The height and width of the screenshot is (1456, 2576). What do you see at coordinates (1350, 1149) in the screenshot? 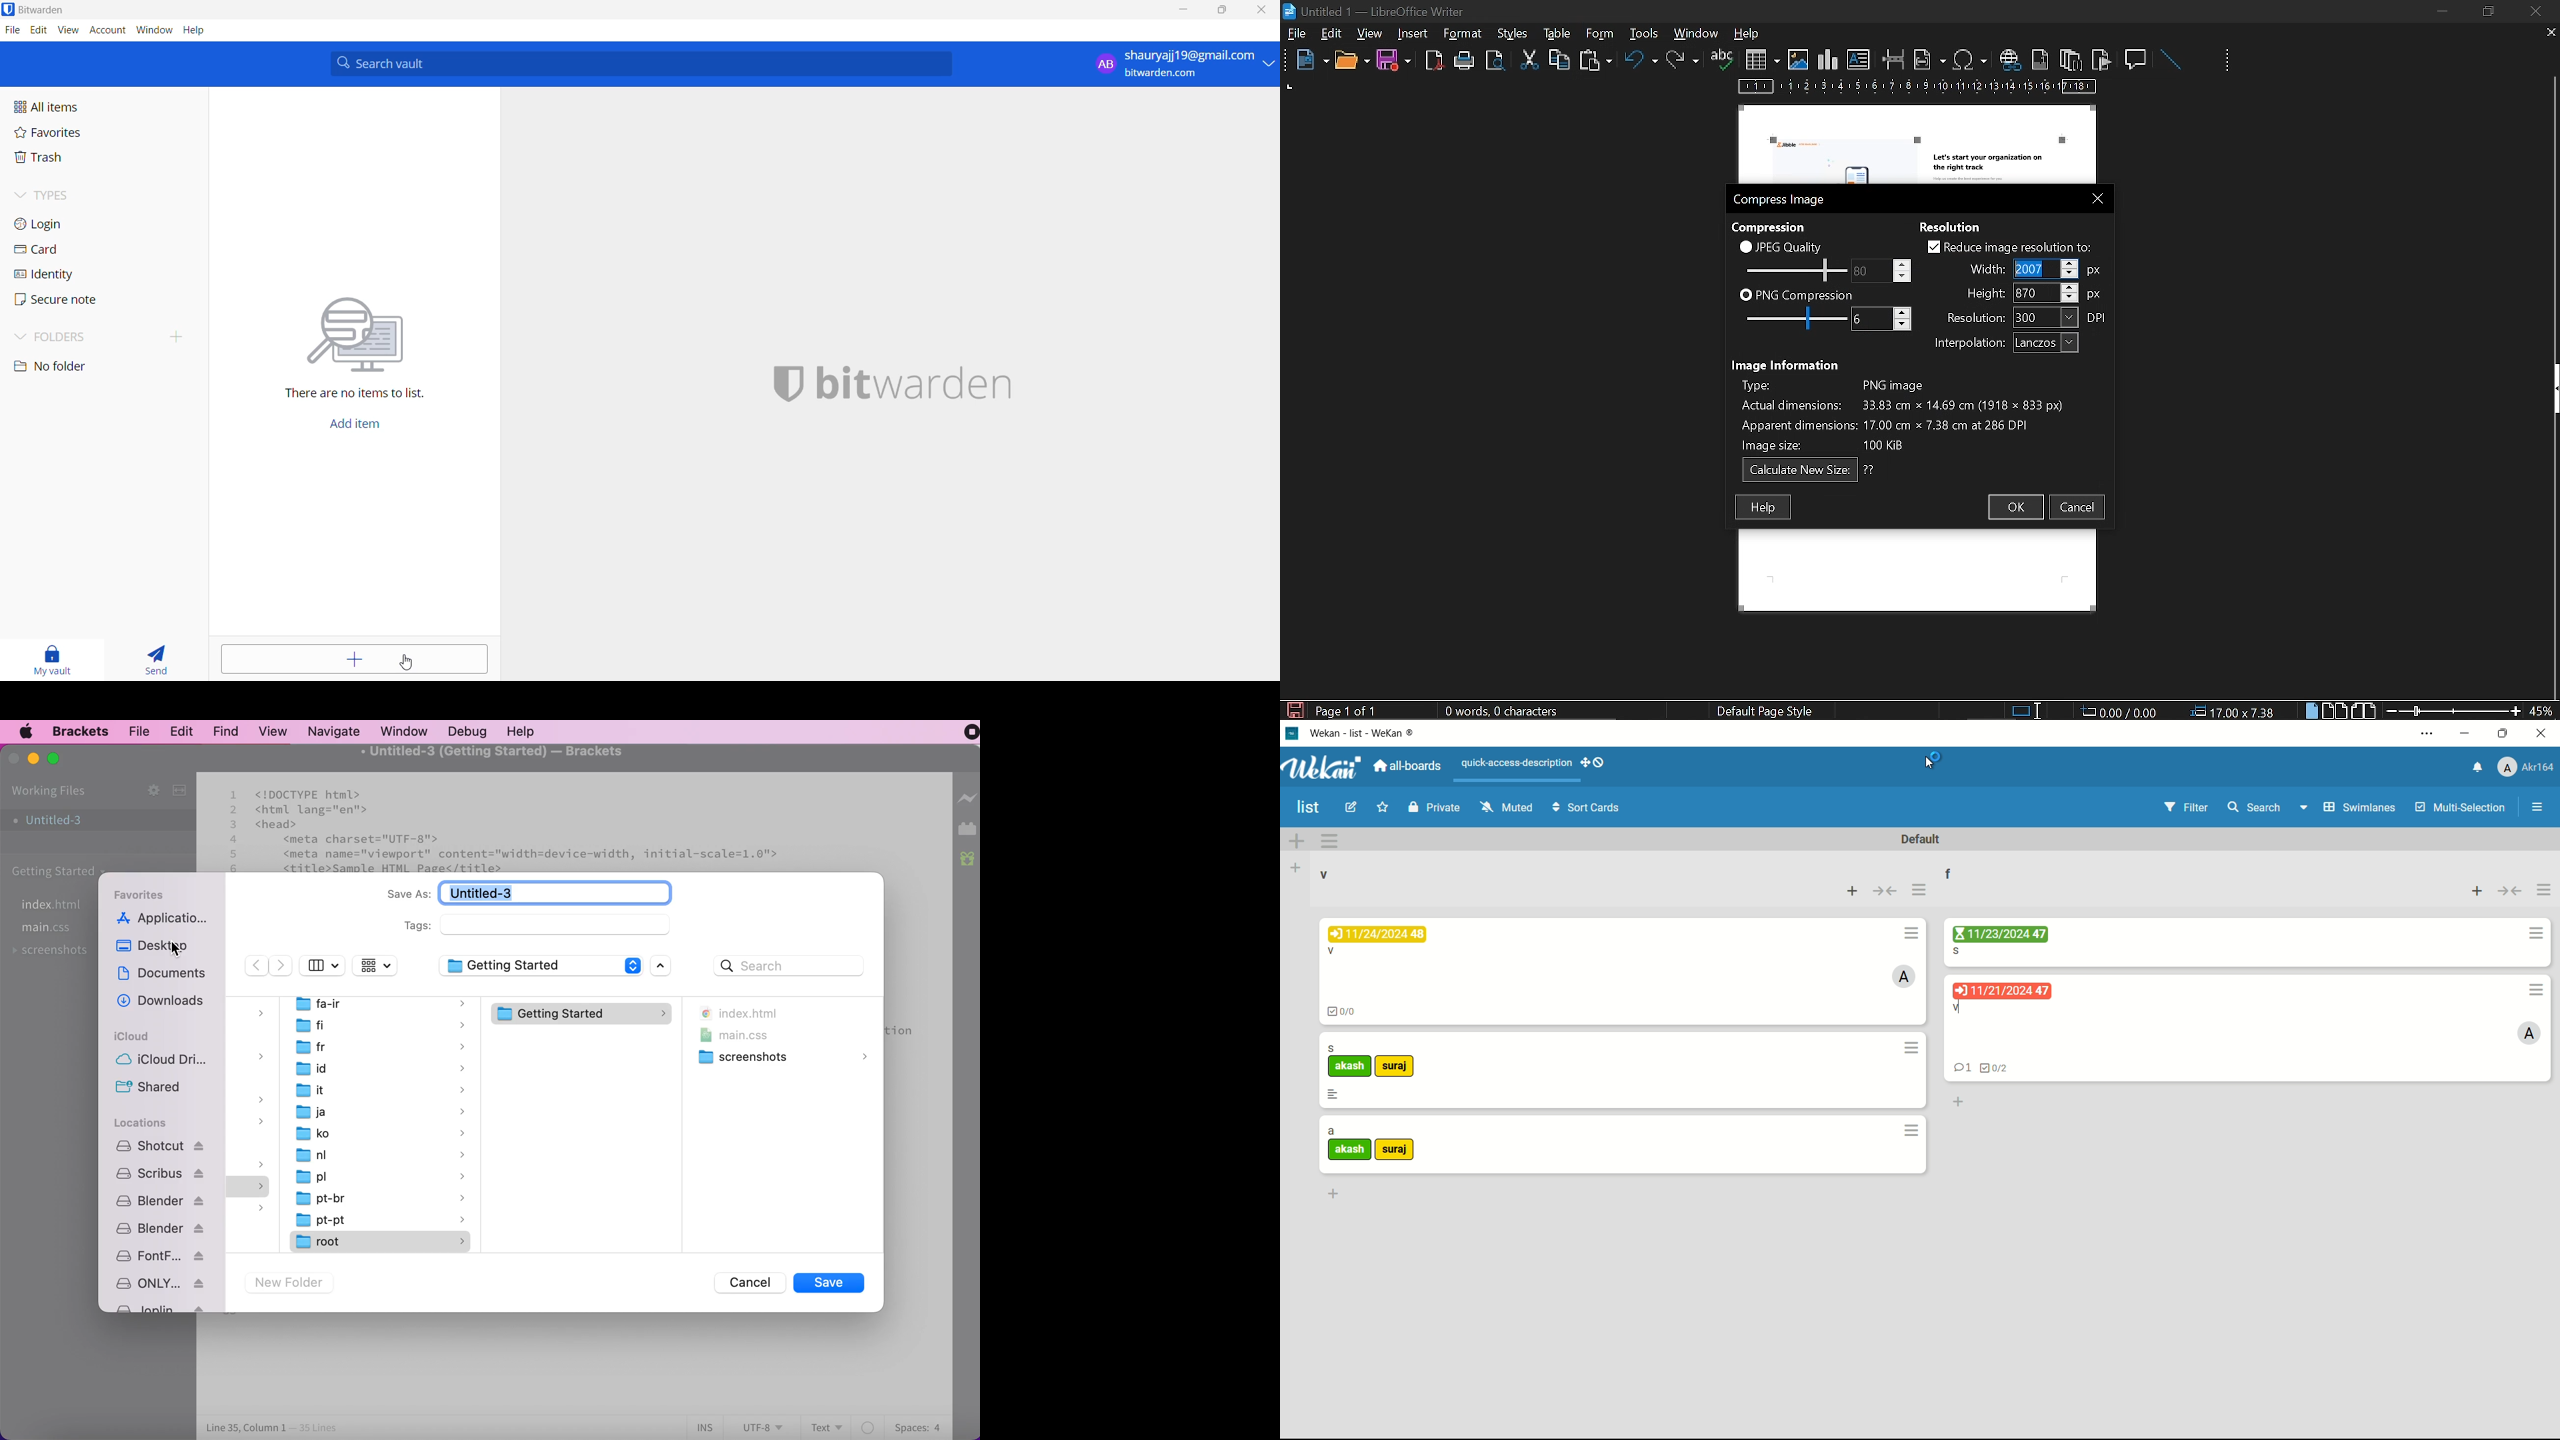
I see `label-1` at bounding box center [1350, 1149].